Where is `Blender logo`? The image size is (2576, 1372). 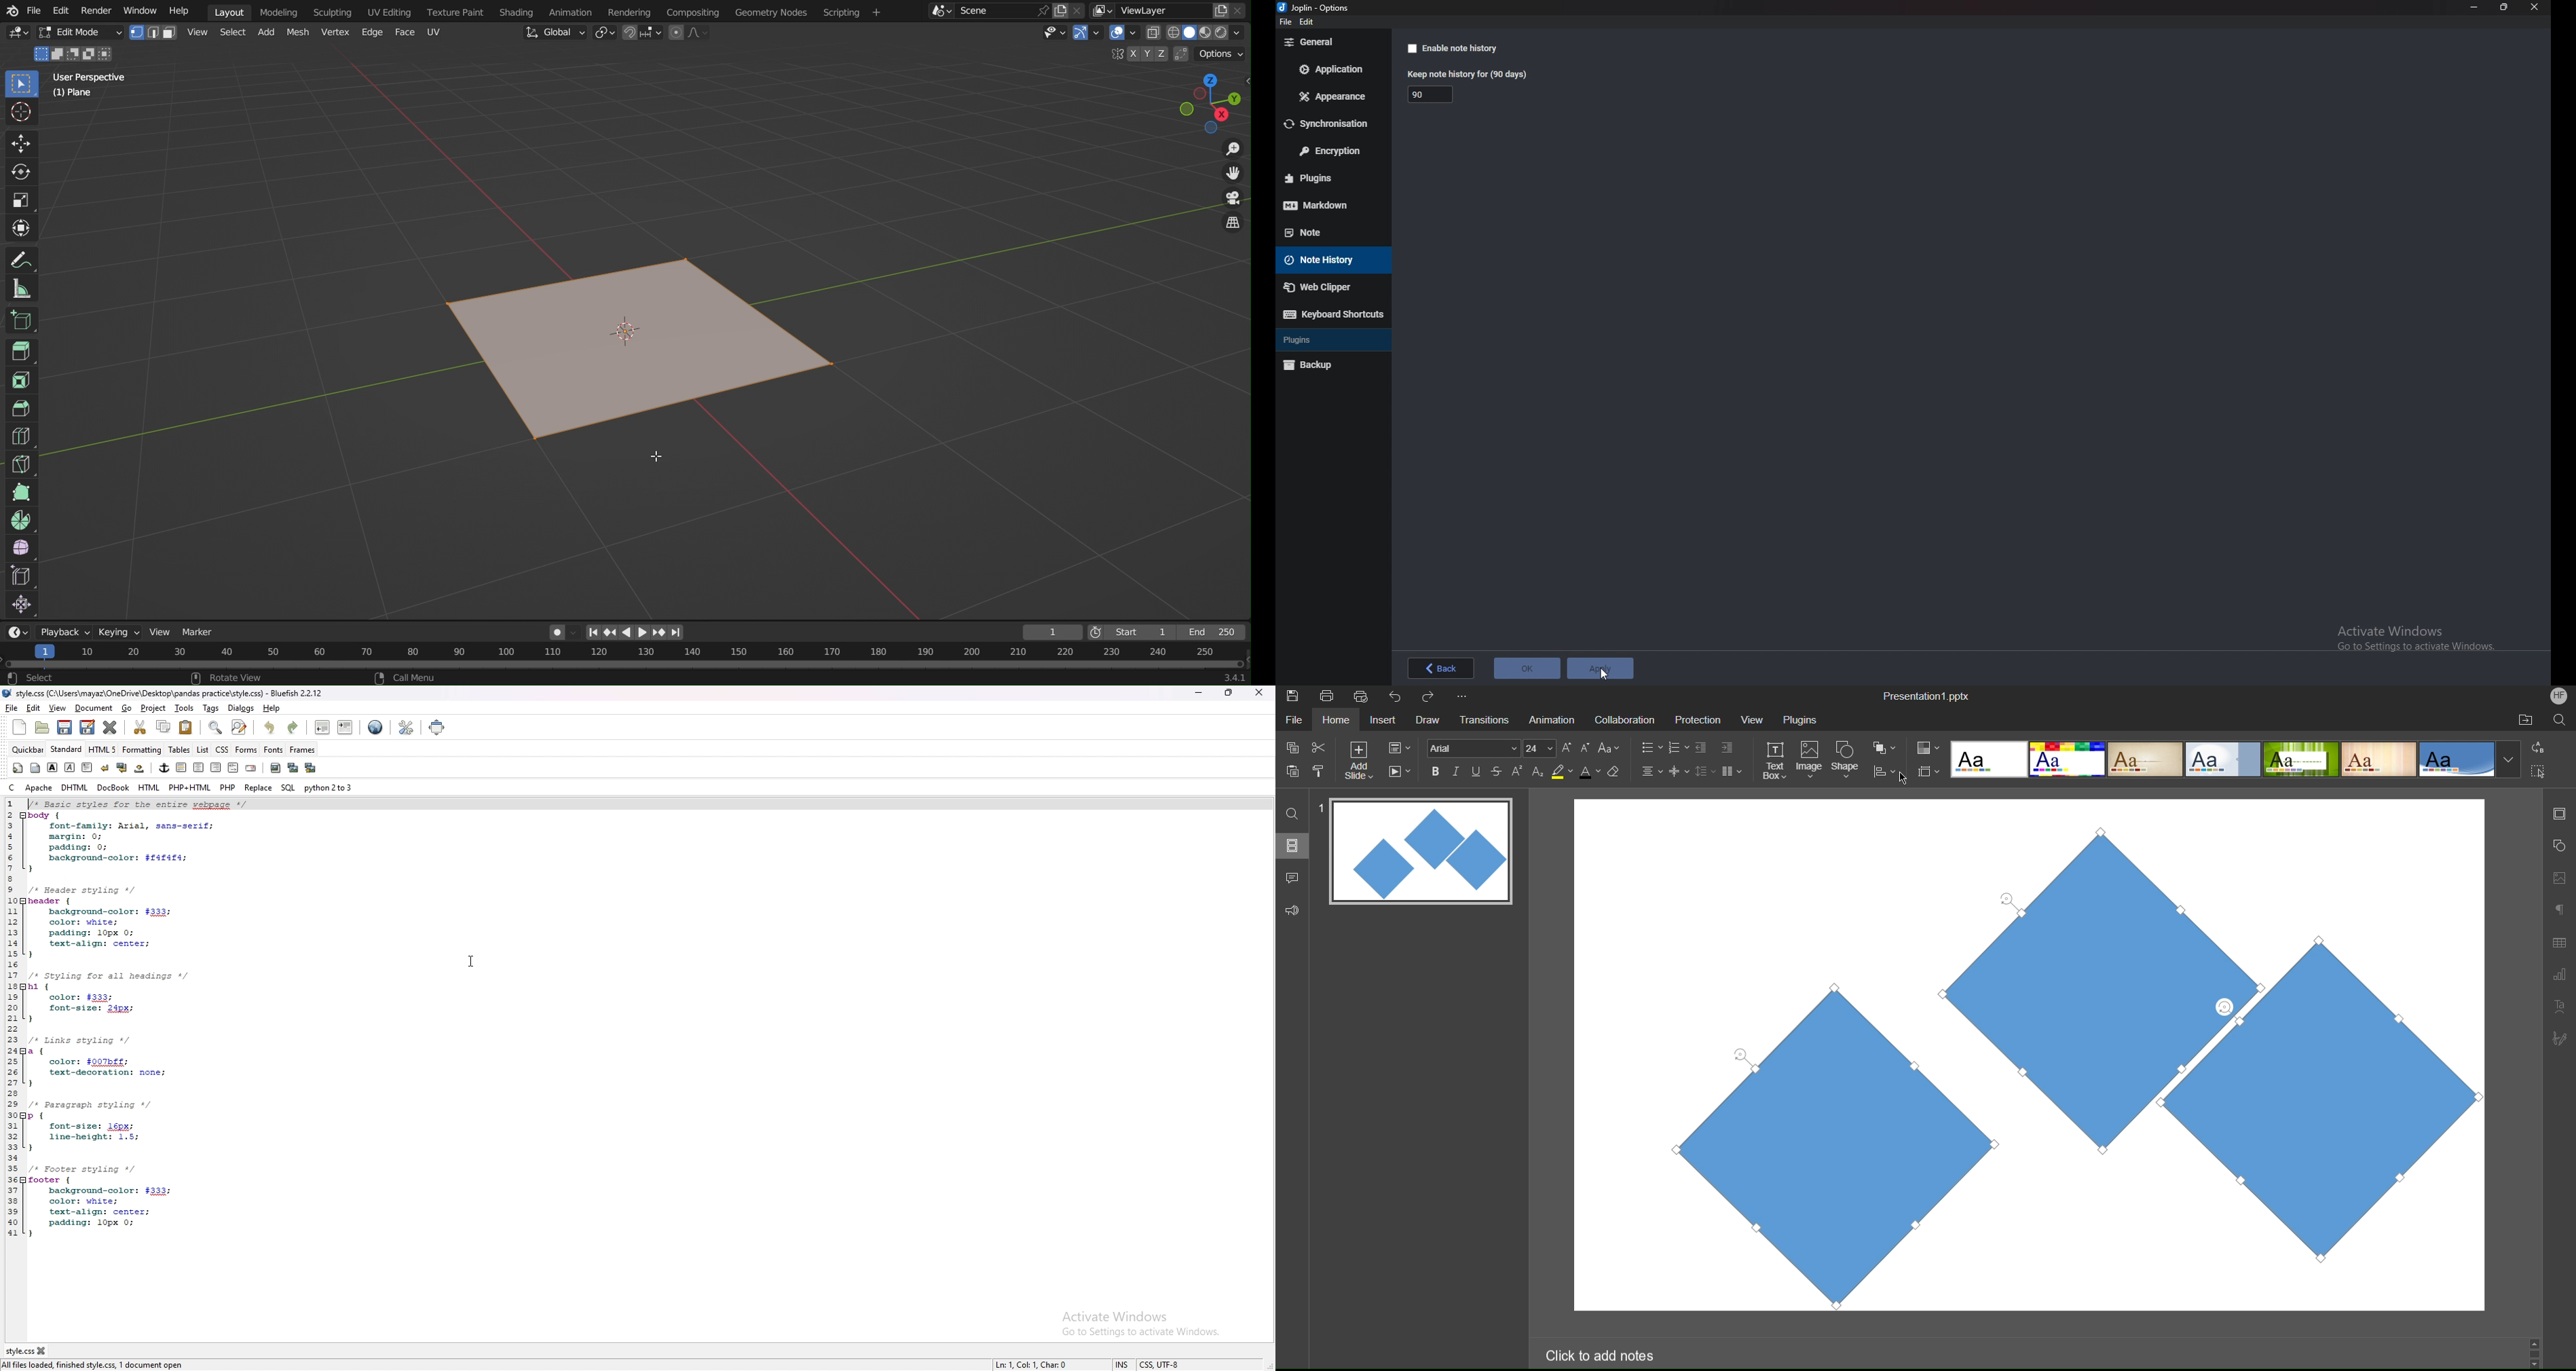 Blender logo is located at coordinates (11, 10).